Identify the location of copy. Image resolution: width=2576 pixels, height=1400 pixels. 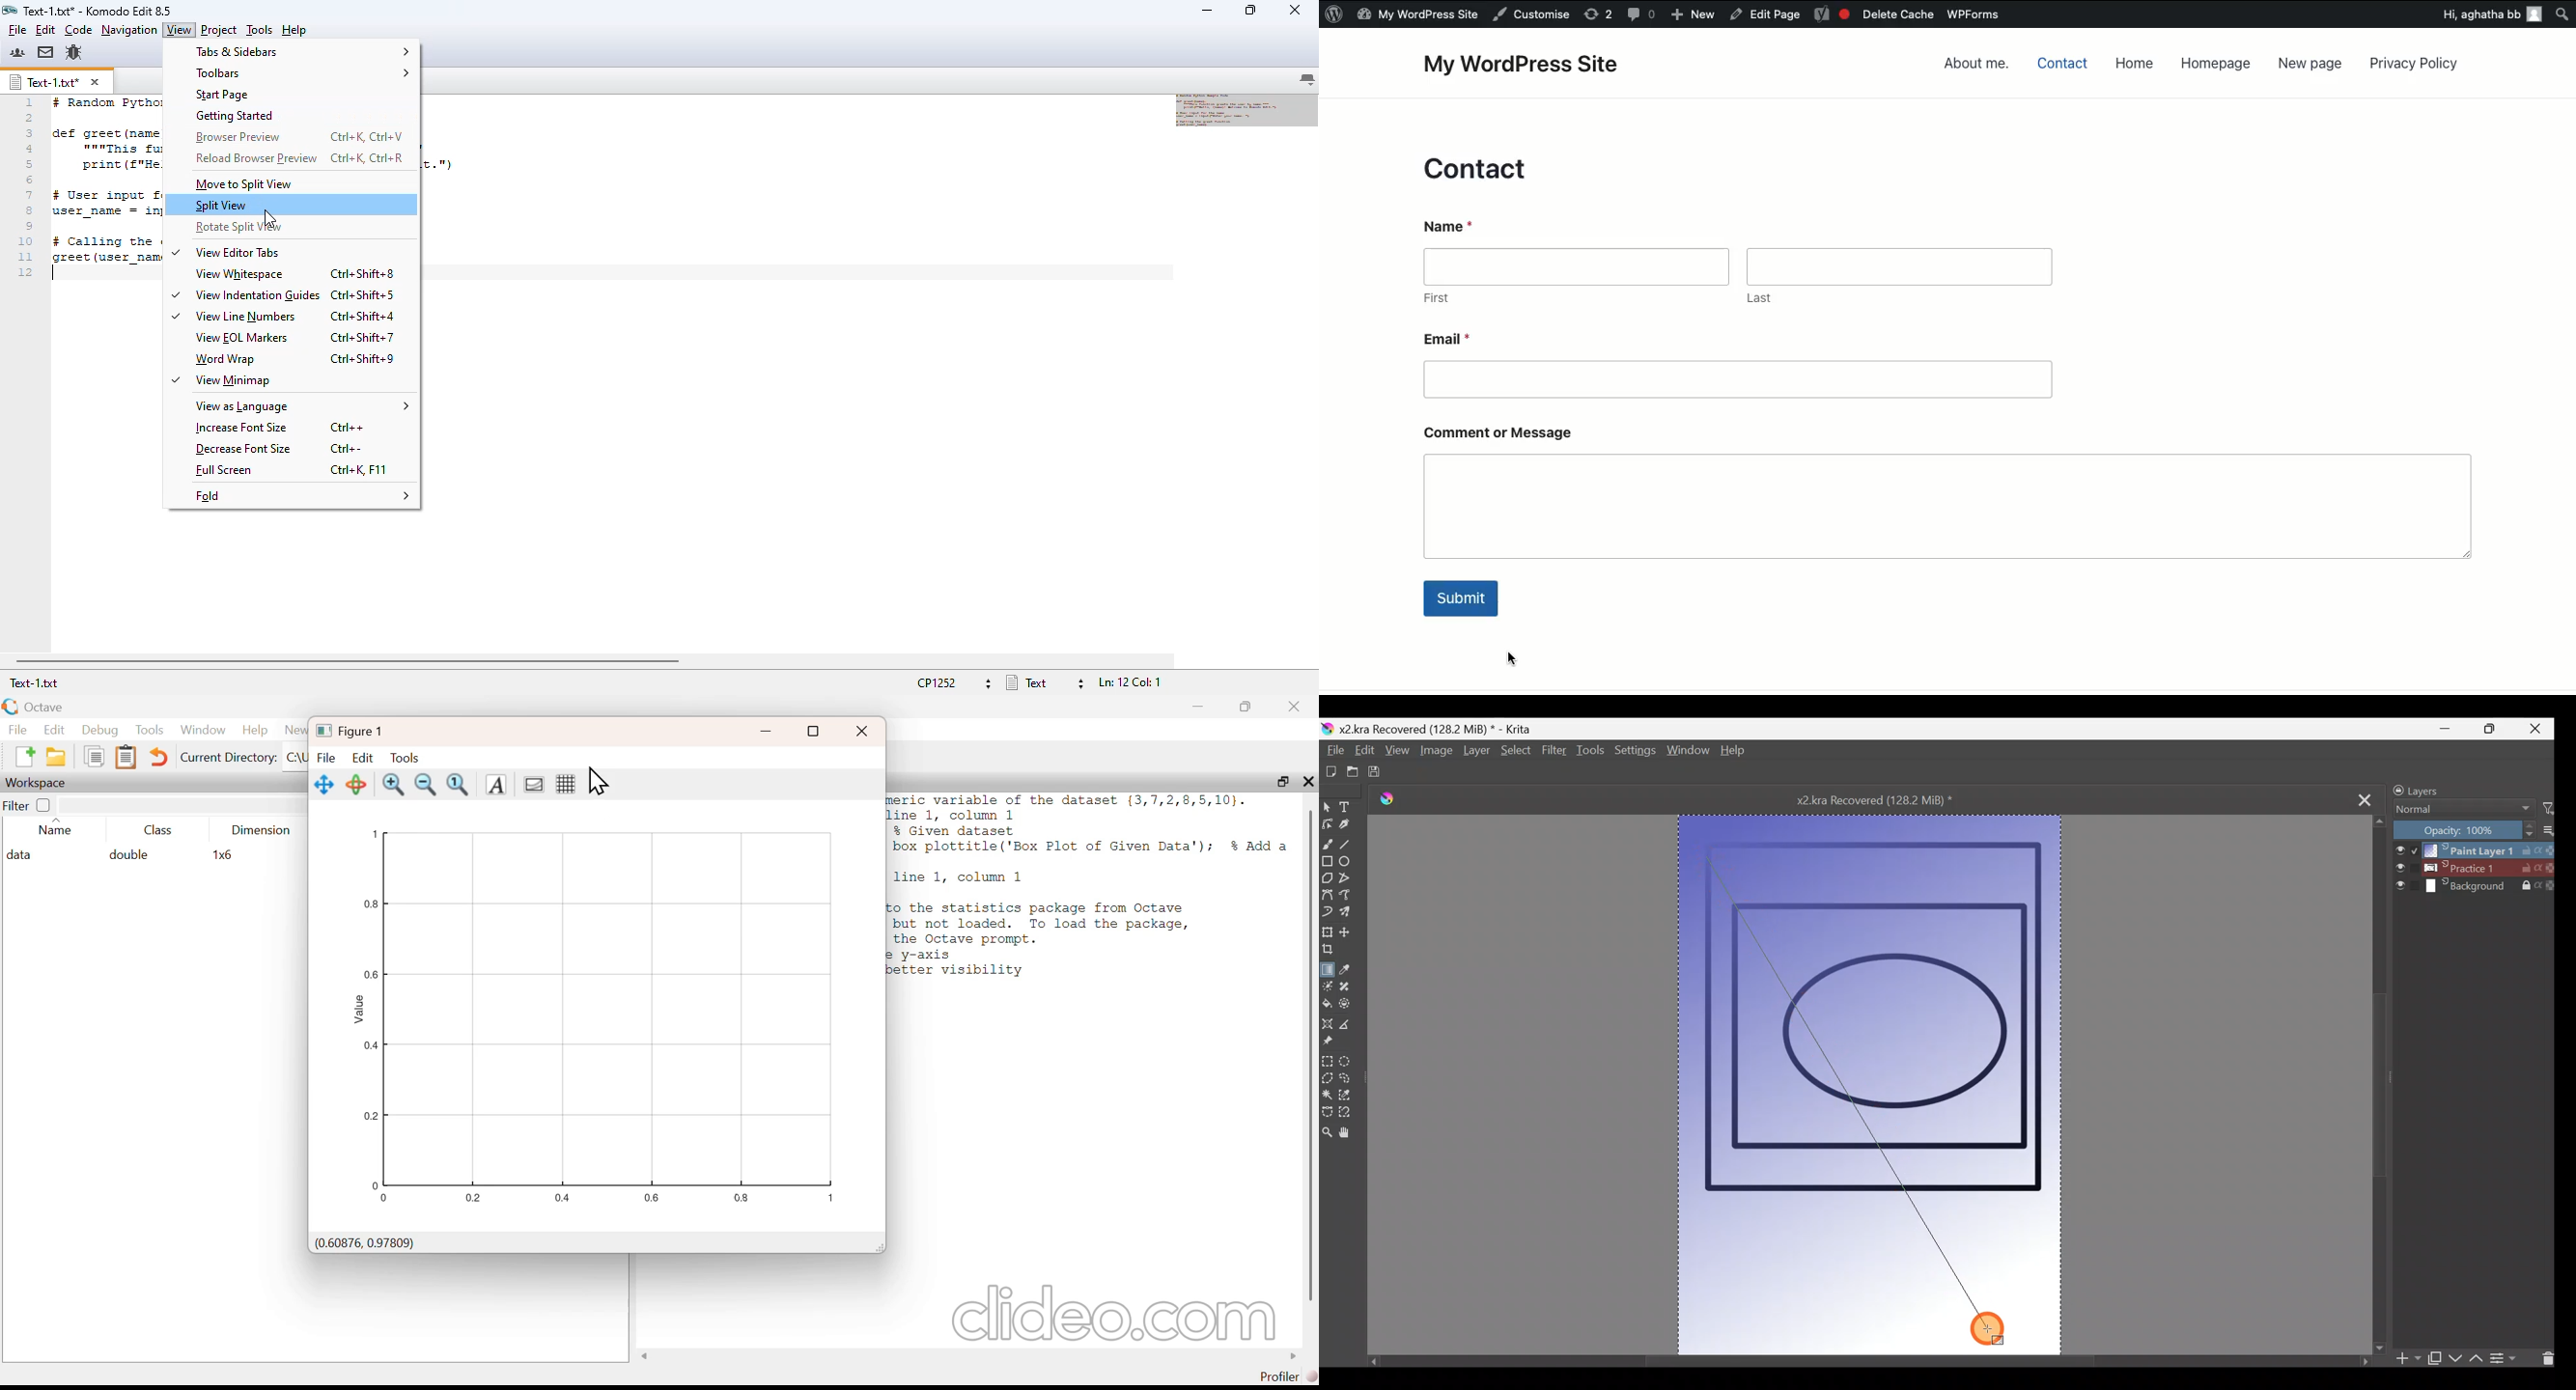
(90, 757).